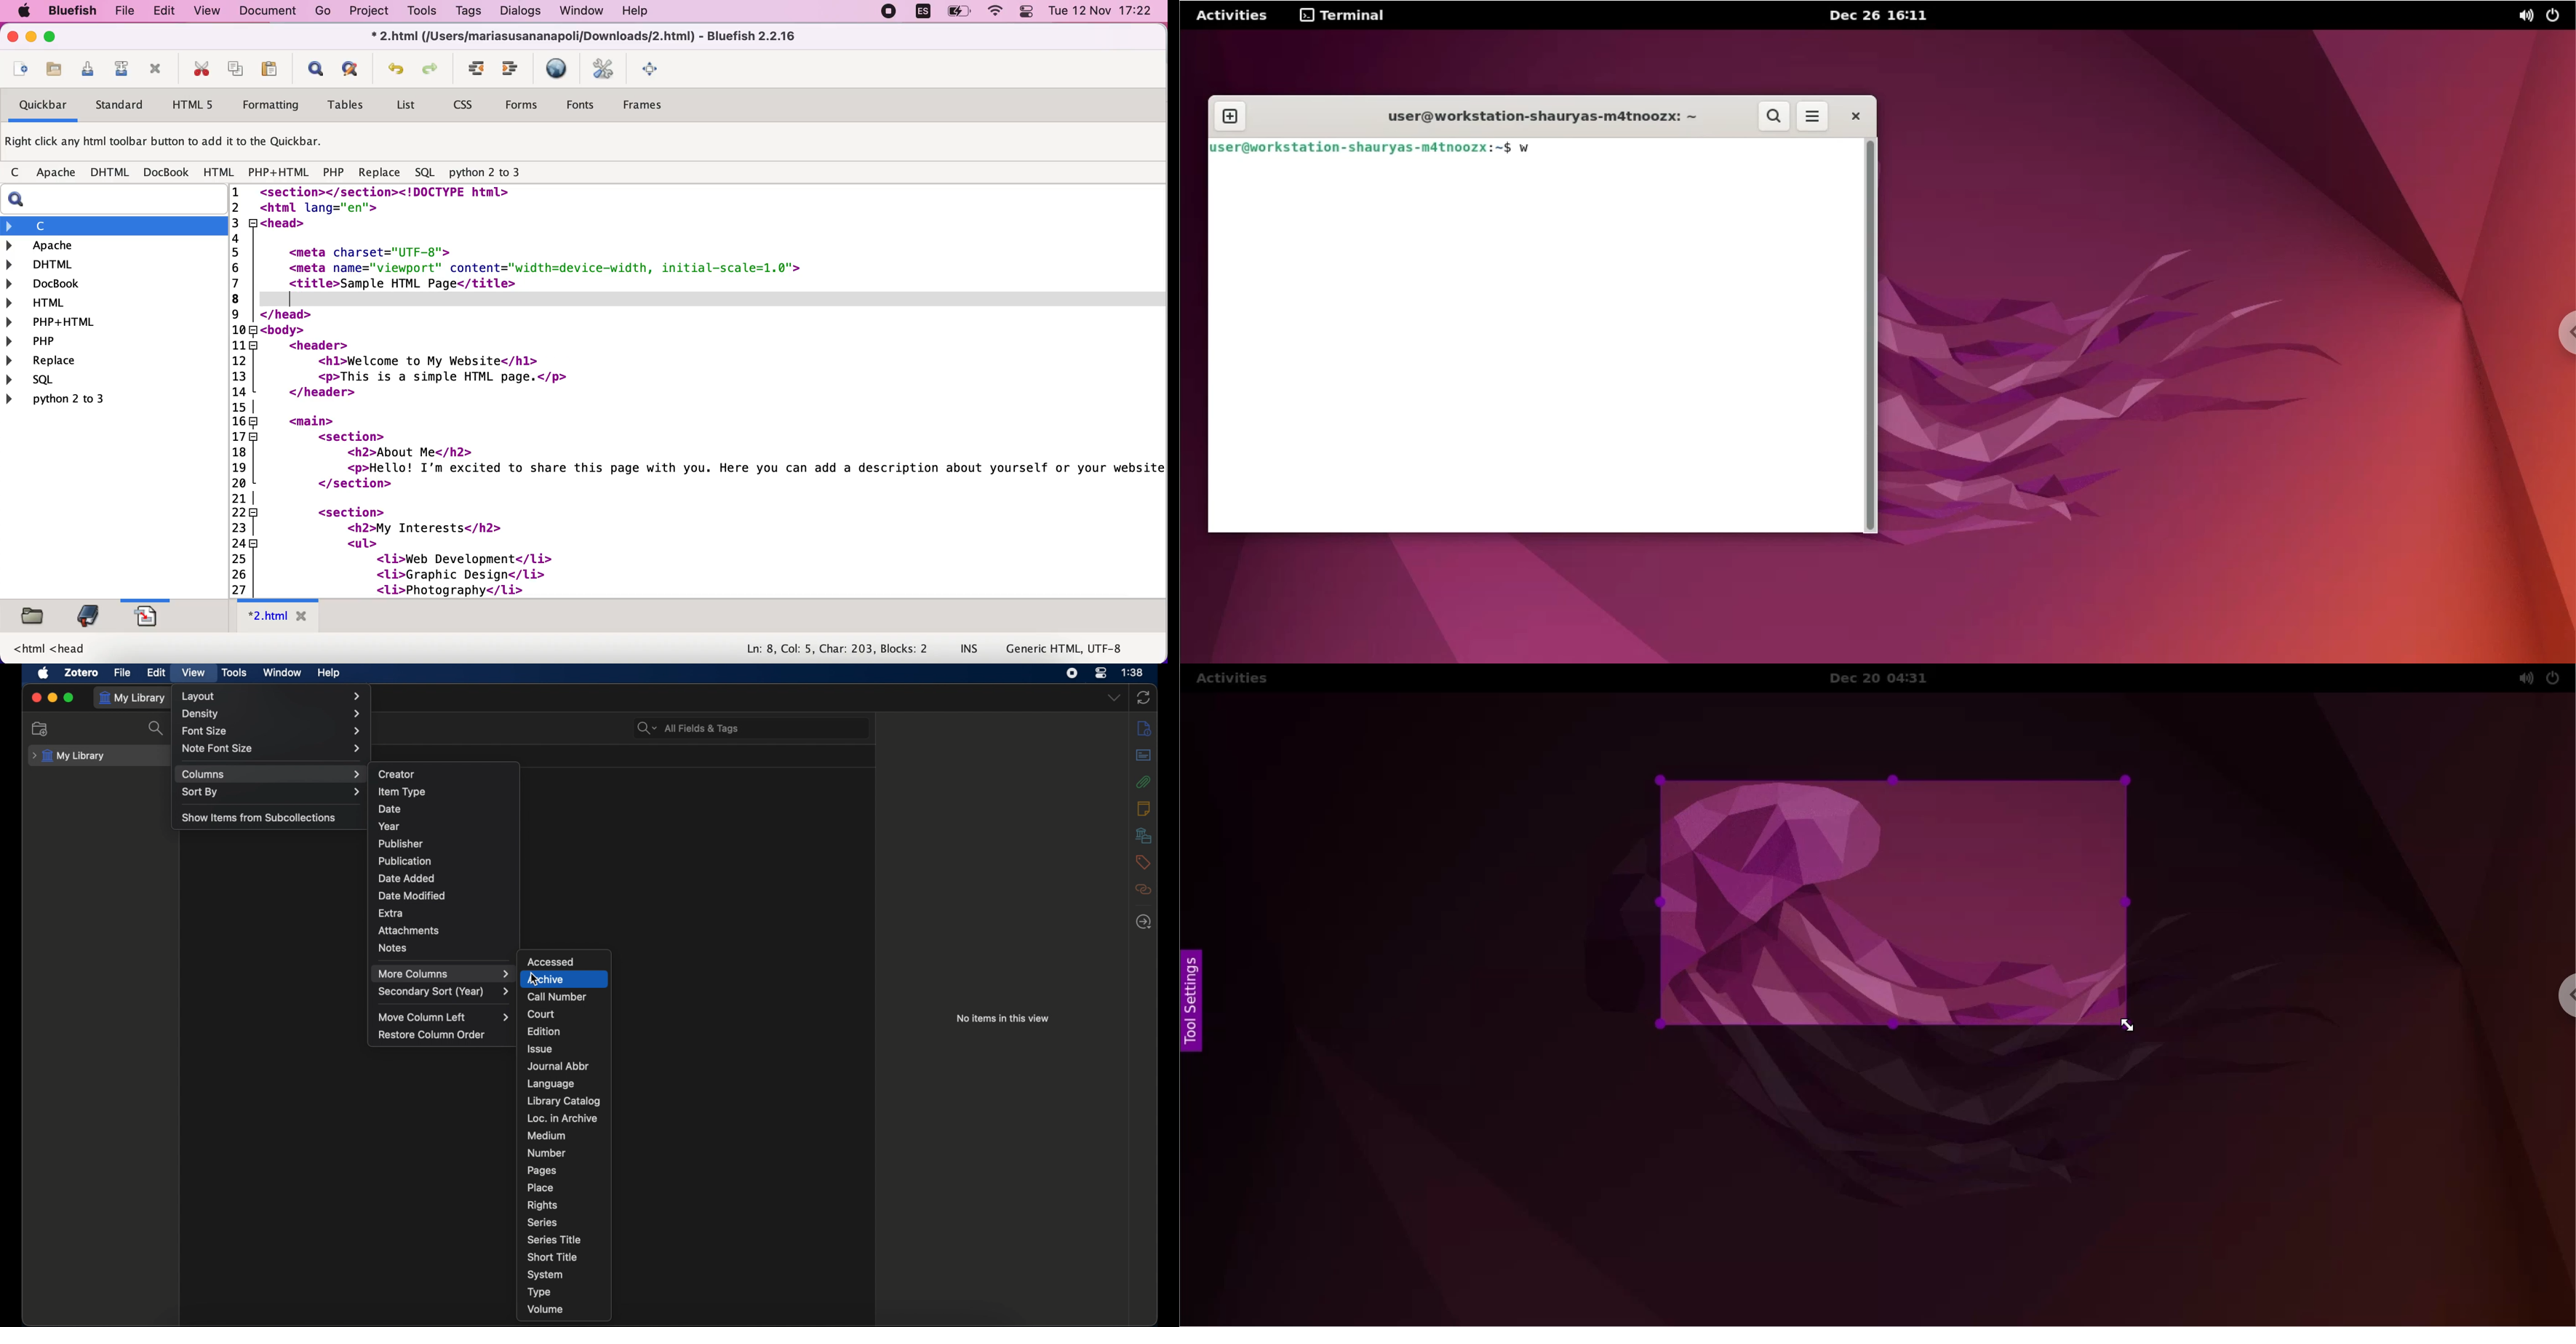 This screenshot has height=1344, width=2576. What do you see at coordinates (533, 981) in the screenshot?
I see `Cursor` at bounding box center [533, 981].